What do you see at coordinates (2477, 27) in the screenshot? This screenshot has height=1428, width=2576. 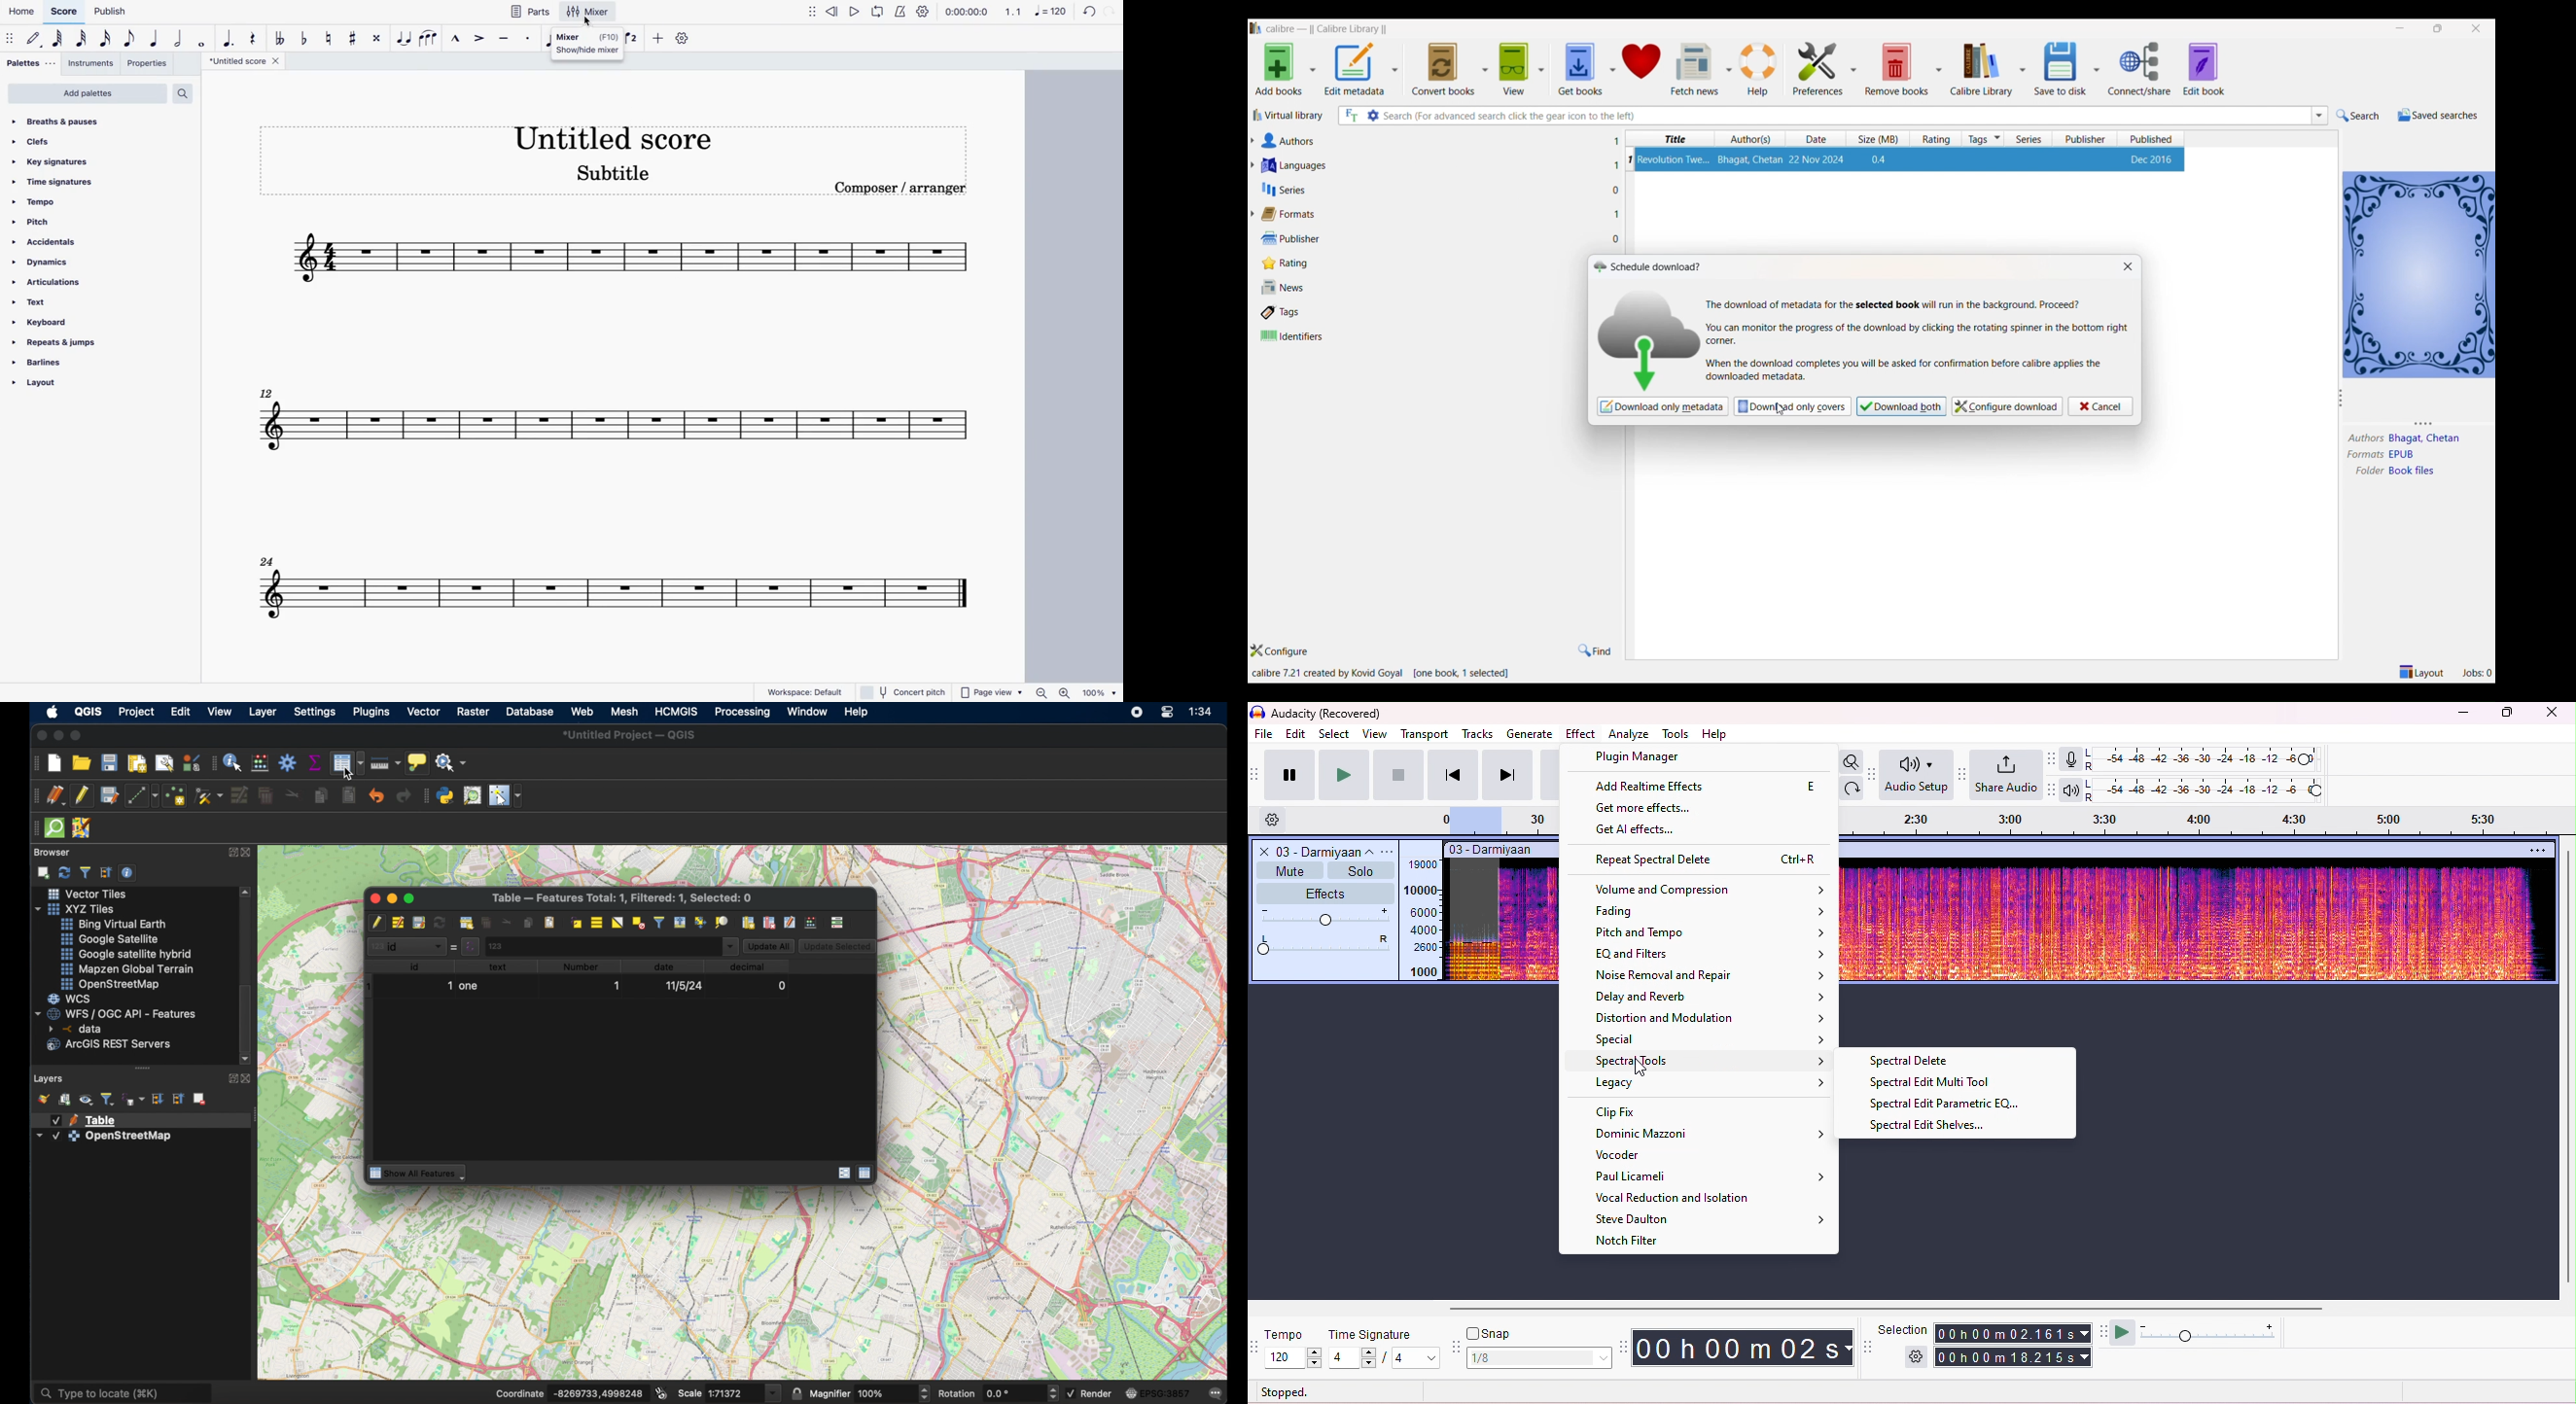 I see `close` at bounding box center [2477, 27].